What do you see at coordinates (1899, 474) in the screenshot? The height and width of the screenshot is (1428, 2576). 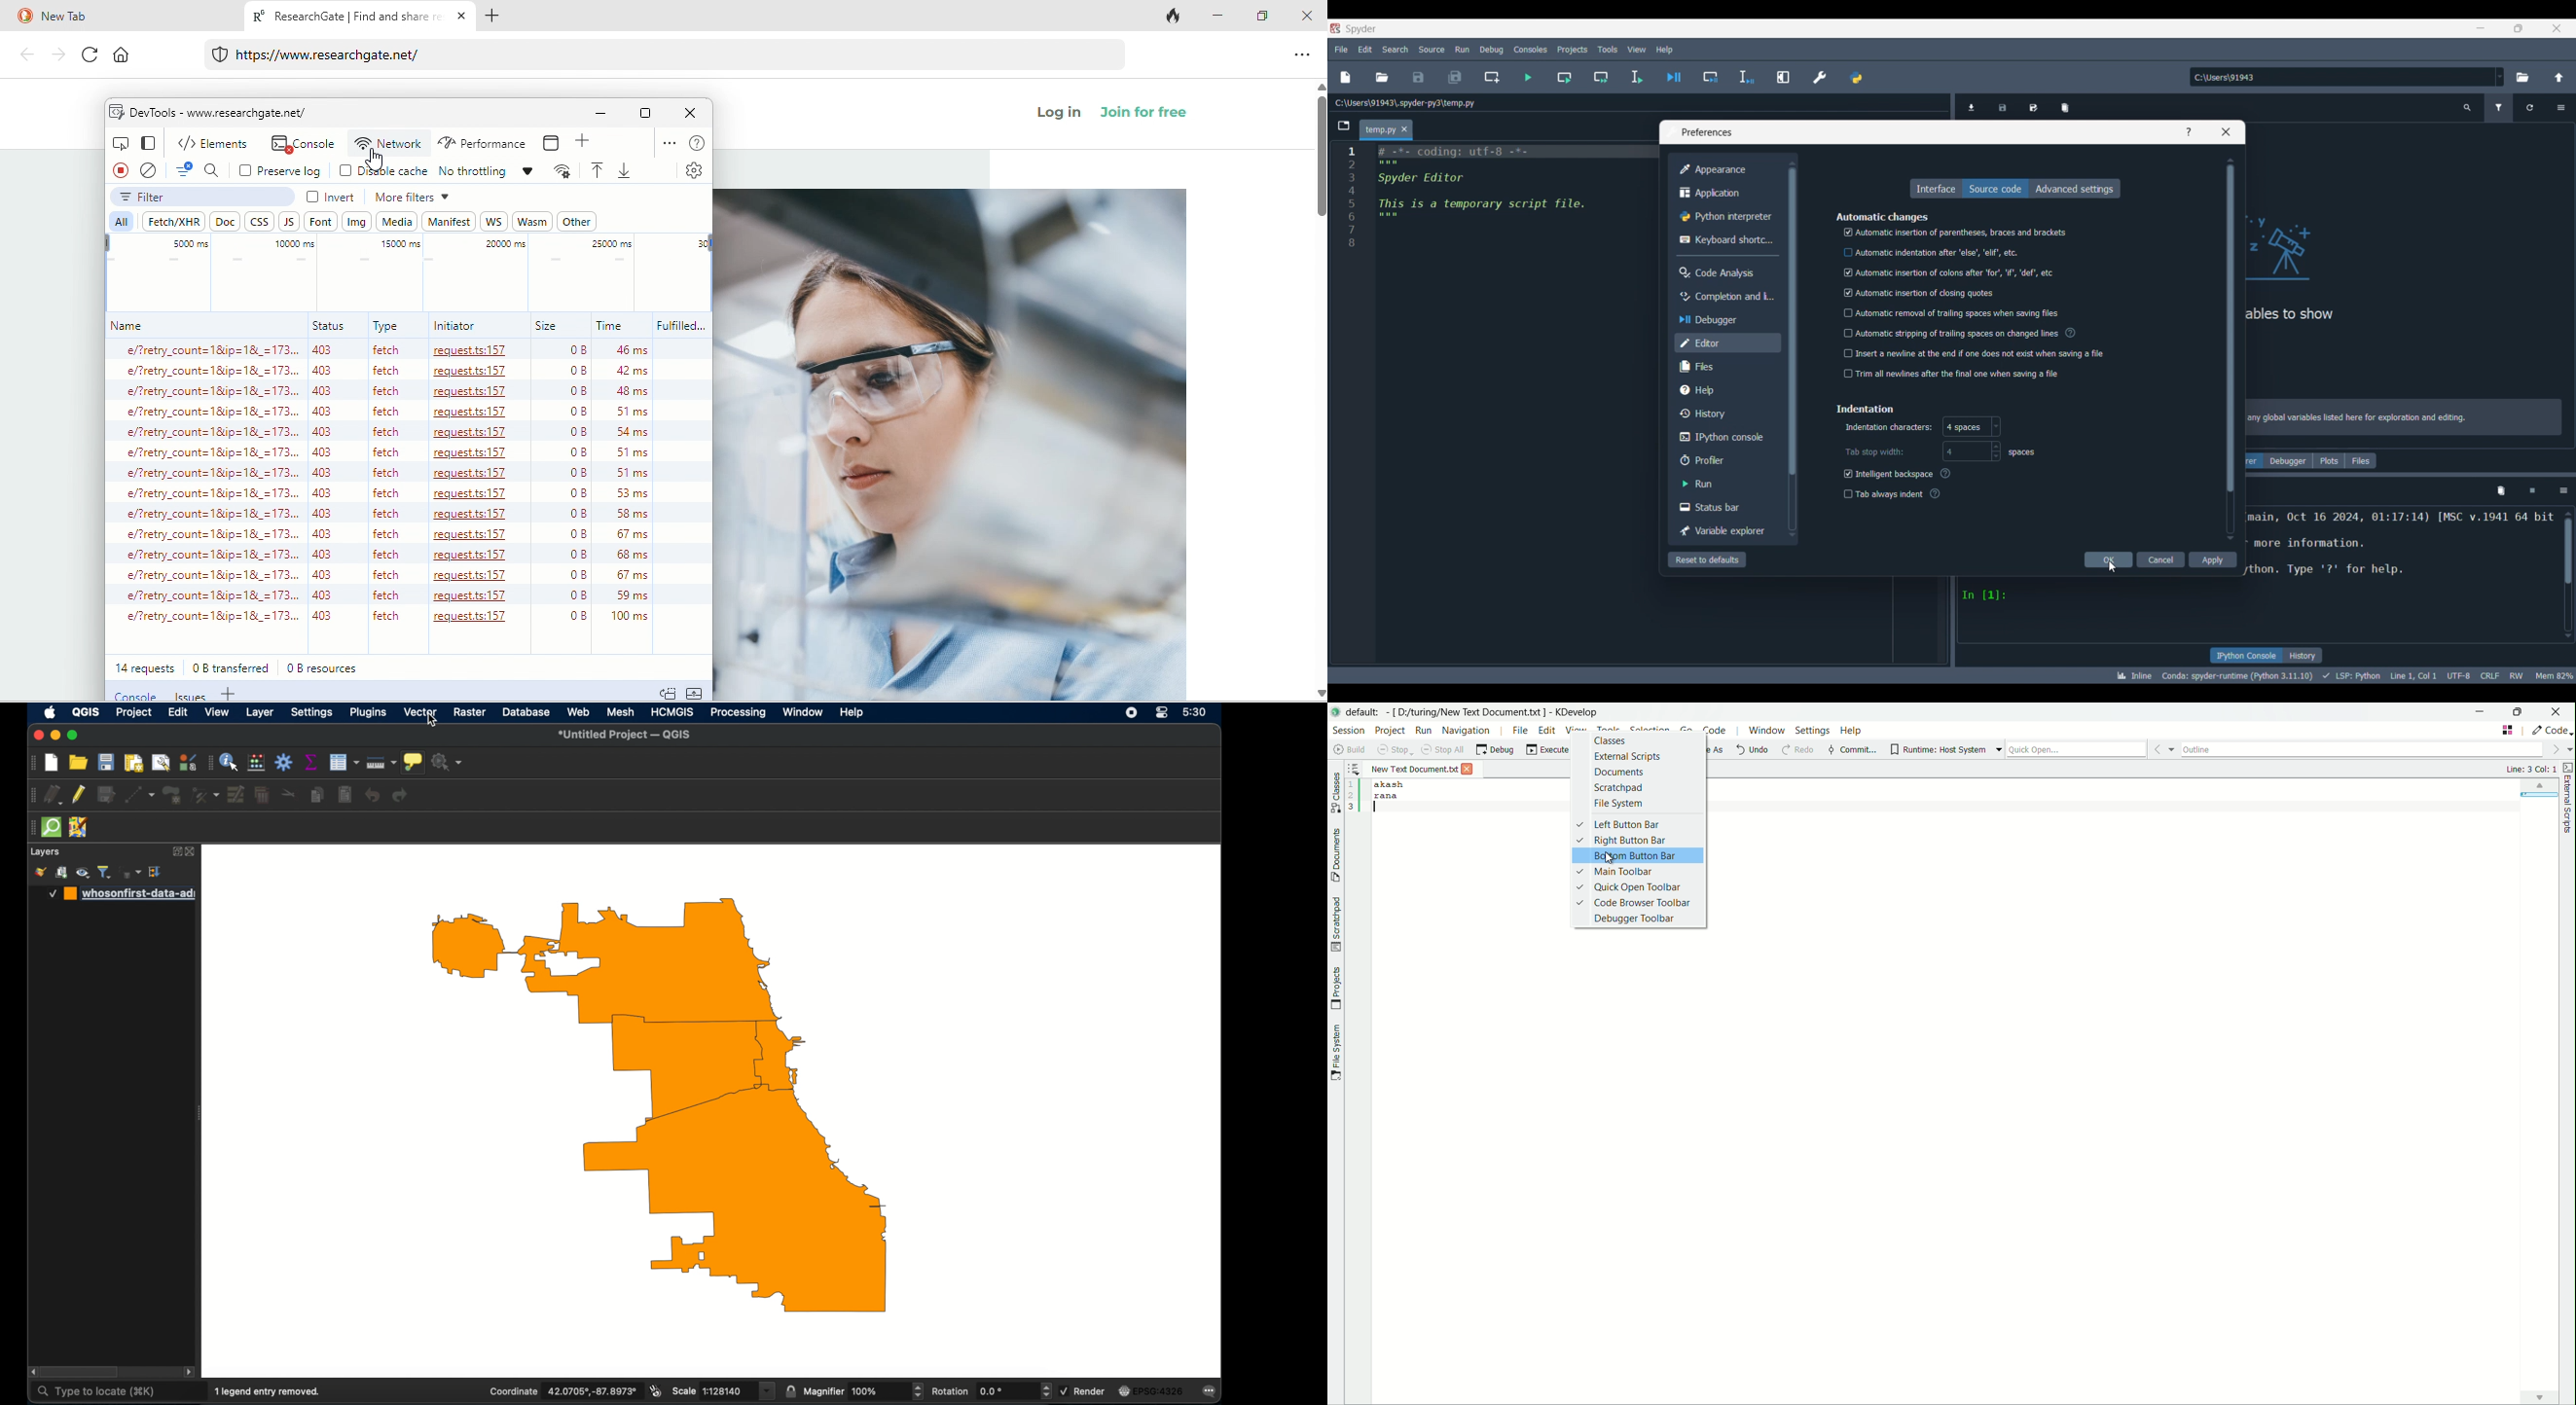 I see `Intelligent backspace (?)` at bounding box center [1899, 474].